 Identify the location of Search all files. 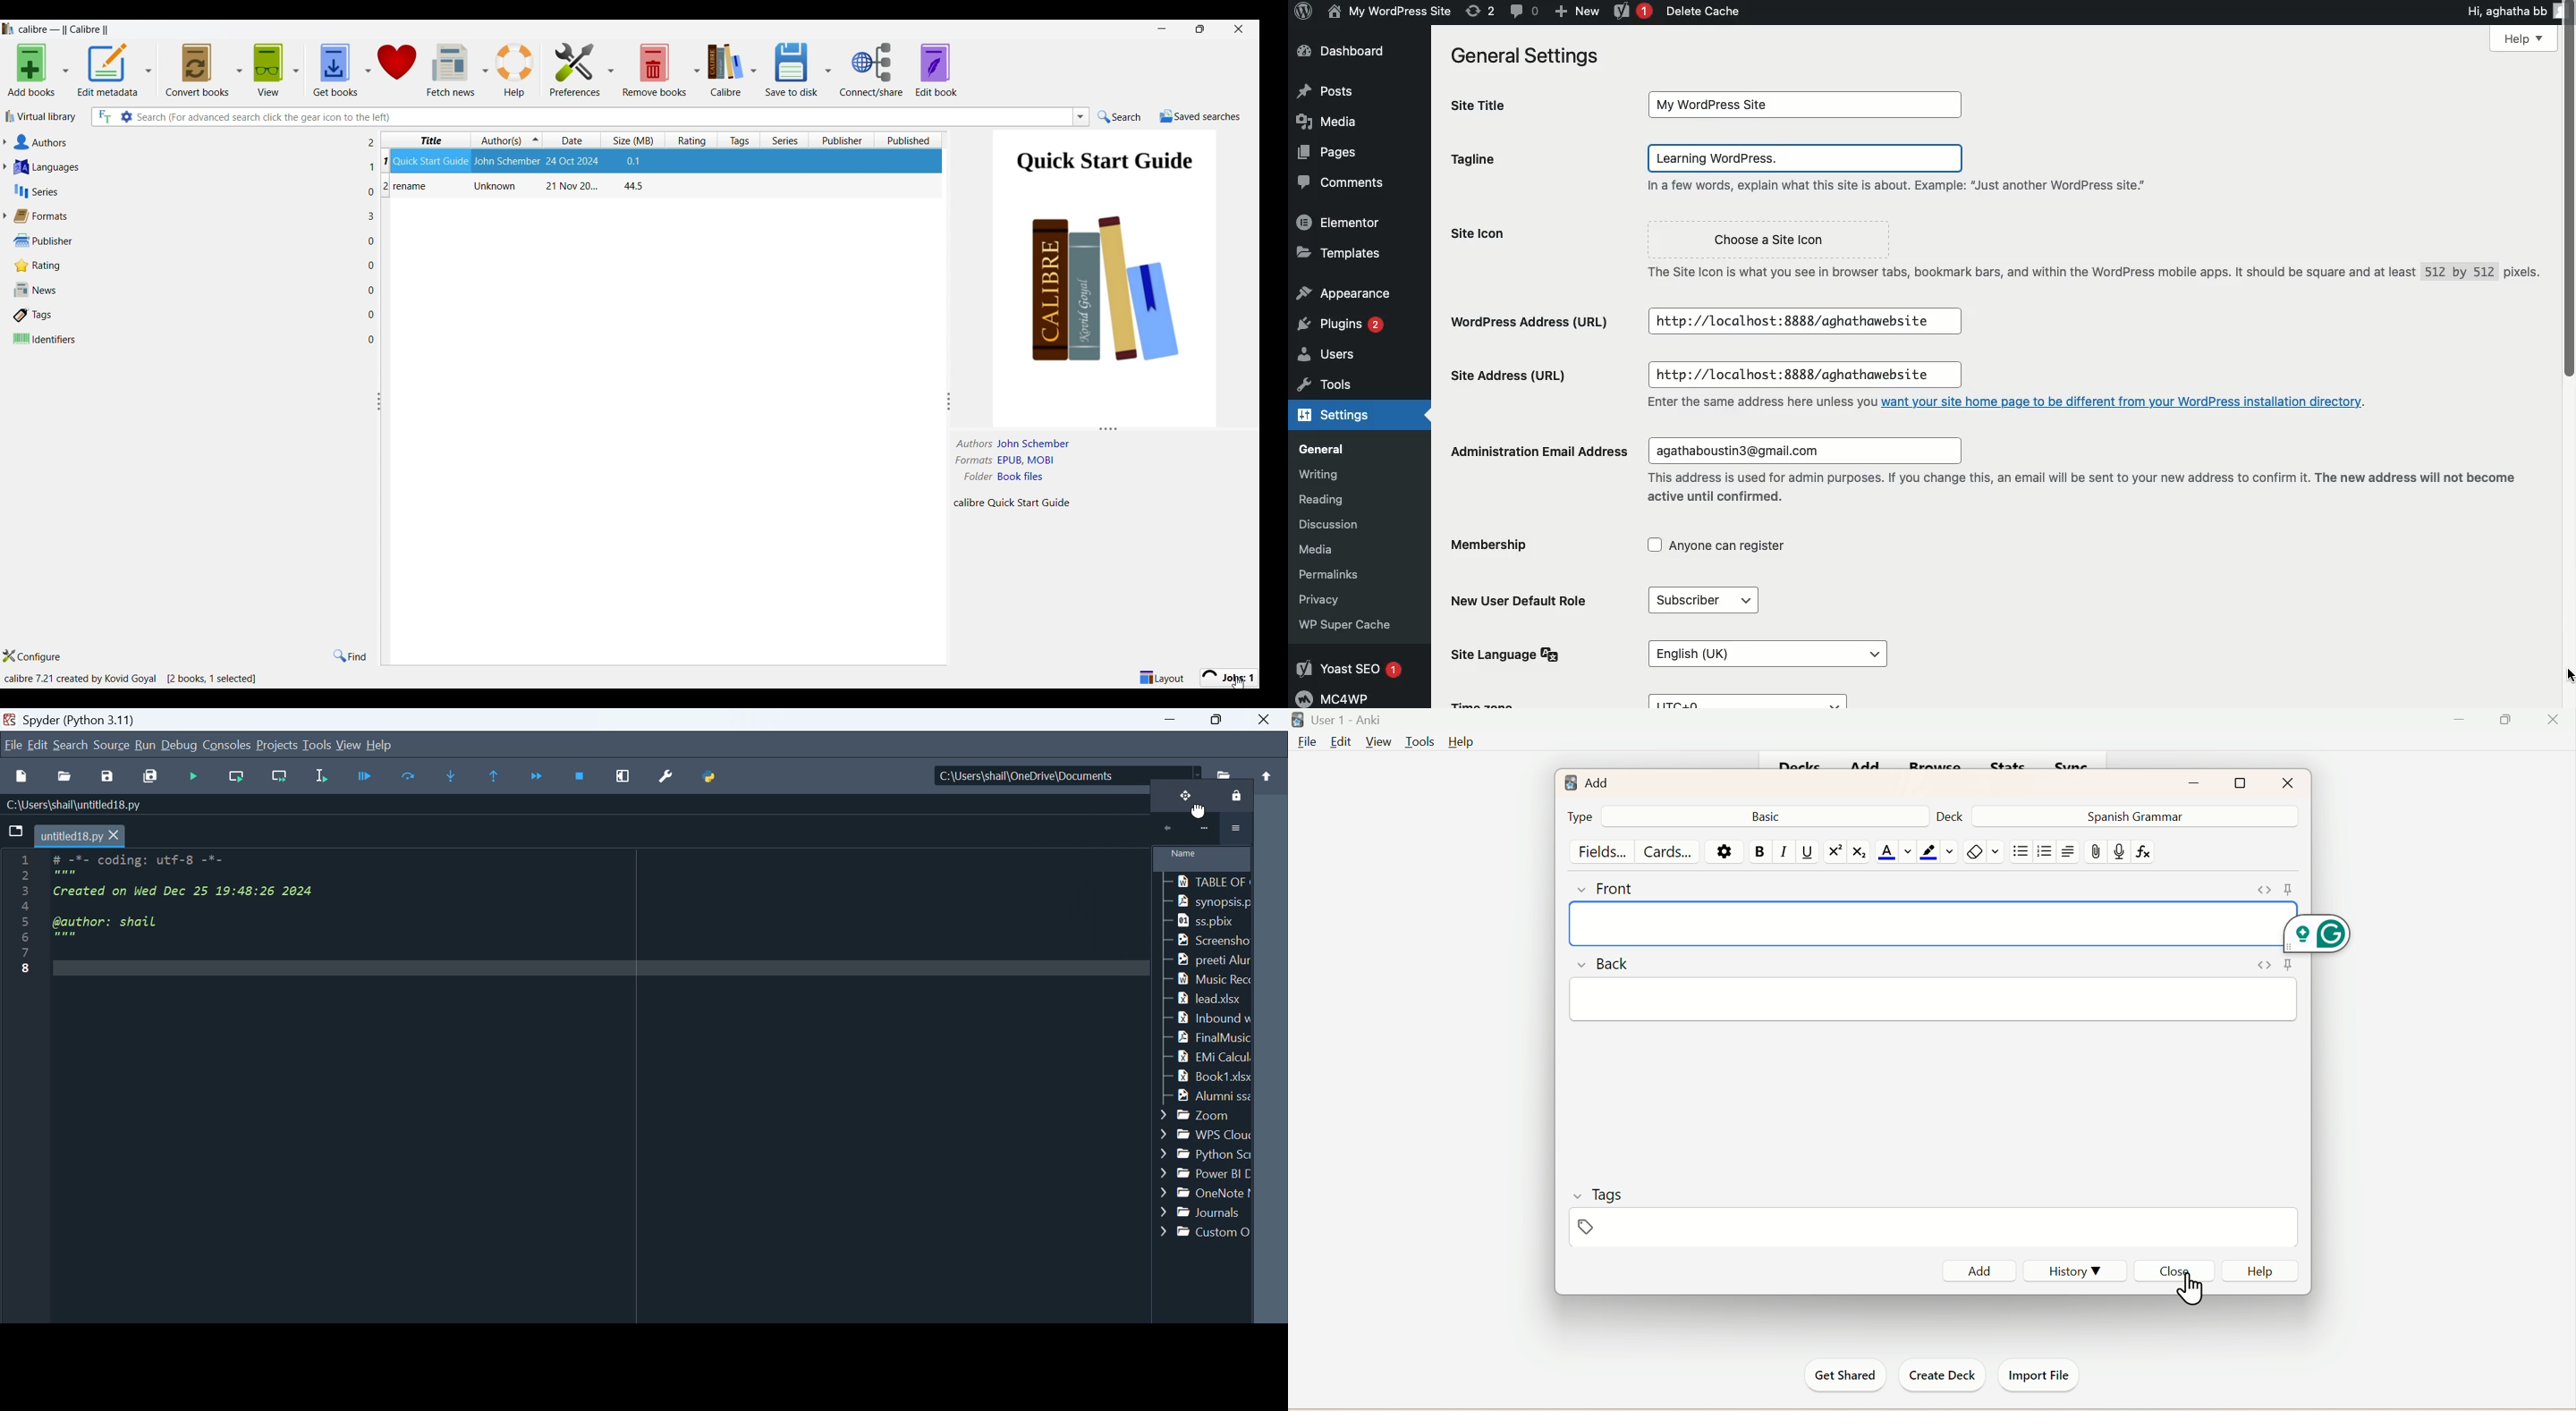
(104, 117).